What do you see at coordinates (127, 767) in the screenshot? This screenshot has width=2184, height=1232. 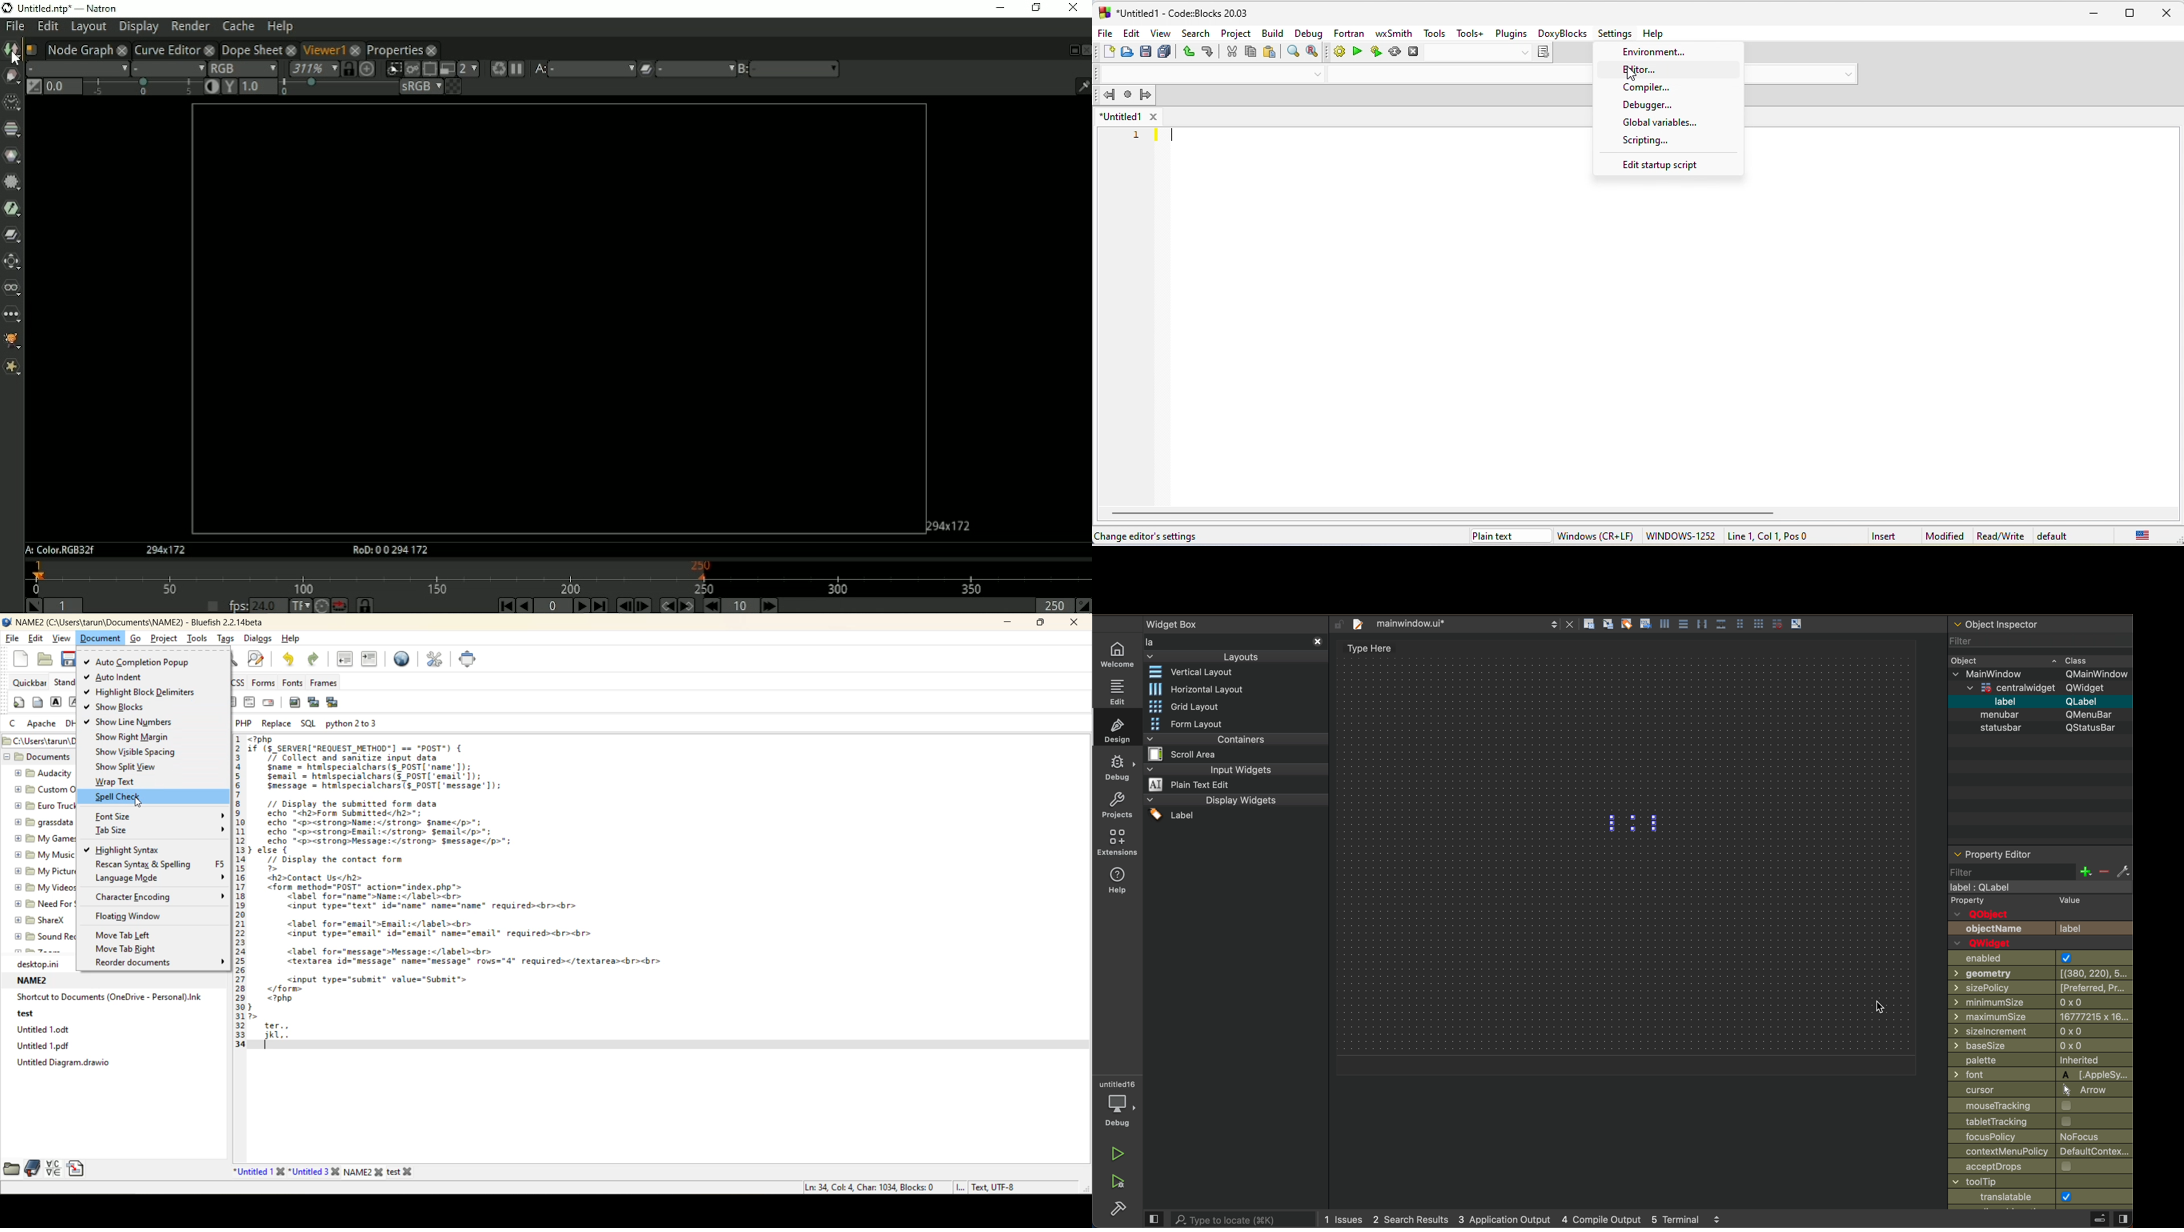 I see `show split view` at bounding box center [127, 767].